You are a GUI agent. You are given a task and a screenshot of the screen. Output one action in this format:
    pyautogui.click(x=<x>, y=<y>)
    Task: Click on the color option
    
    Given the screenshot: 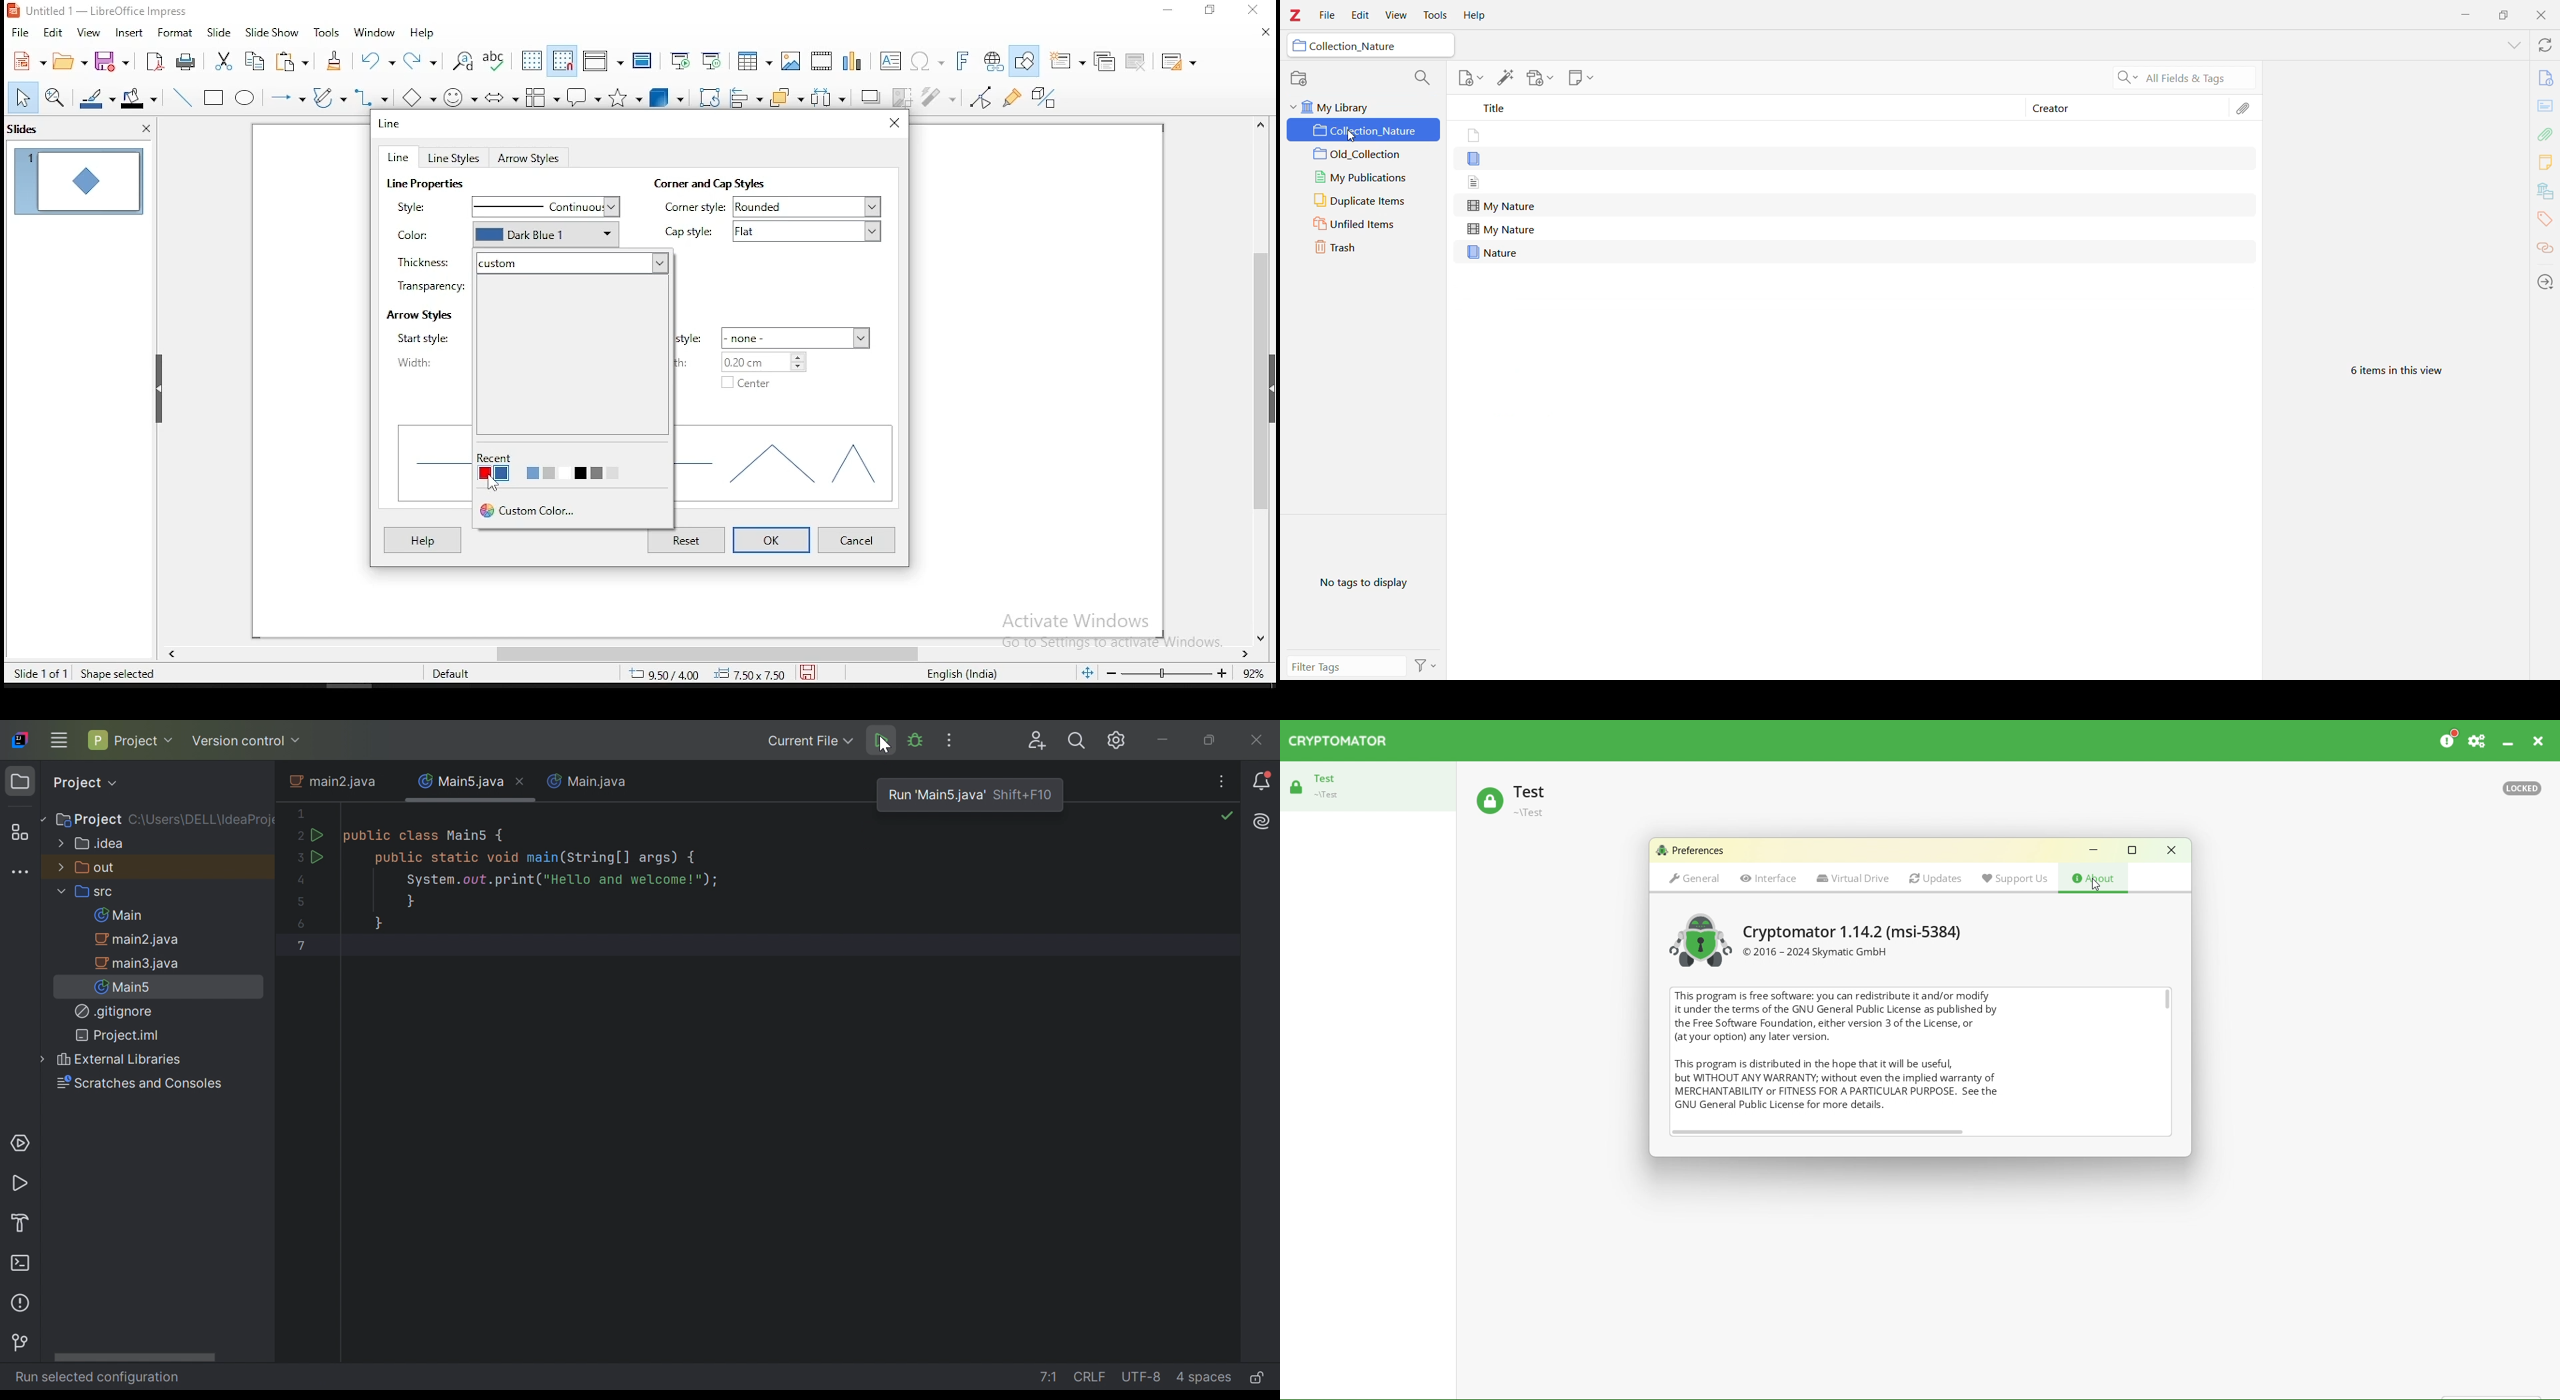 What is the action you would take?
    pyautogui.click(x=500, y=473)
    